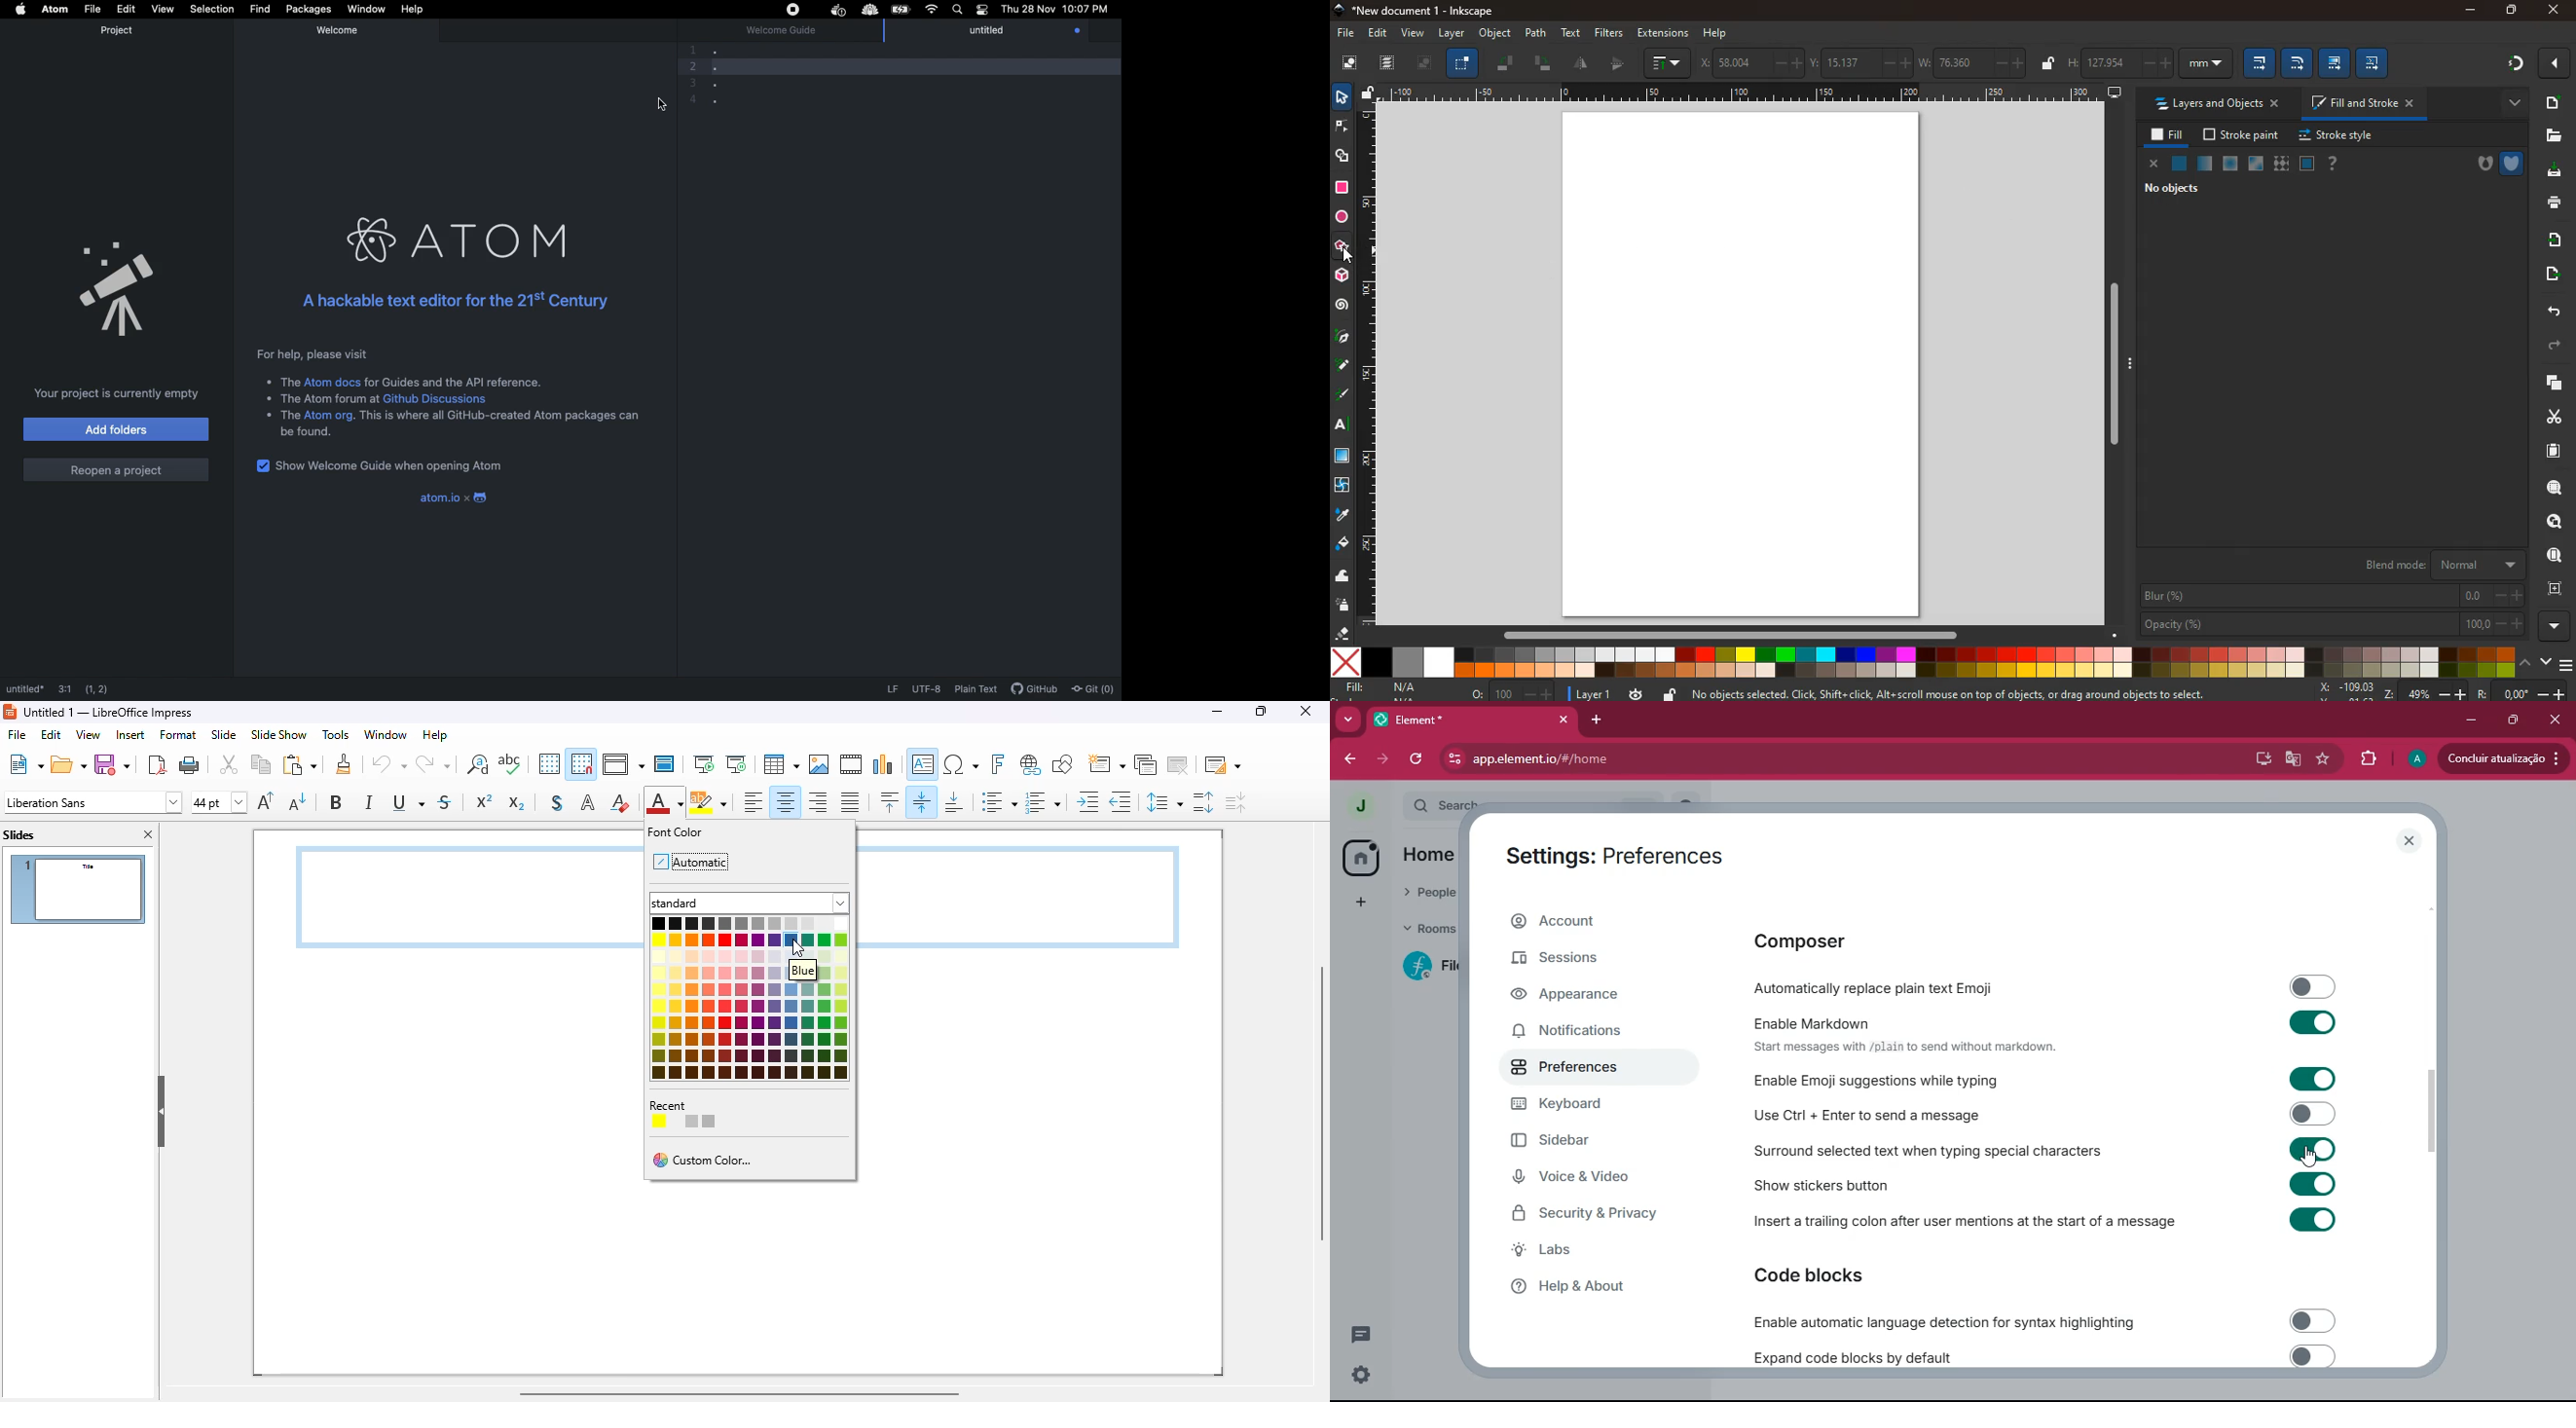 The image size is (2576, 1428). What do you see at coordinates (1347, 33) in the screenshot?
I see `file` at bounding box center [1347, 33].